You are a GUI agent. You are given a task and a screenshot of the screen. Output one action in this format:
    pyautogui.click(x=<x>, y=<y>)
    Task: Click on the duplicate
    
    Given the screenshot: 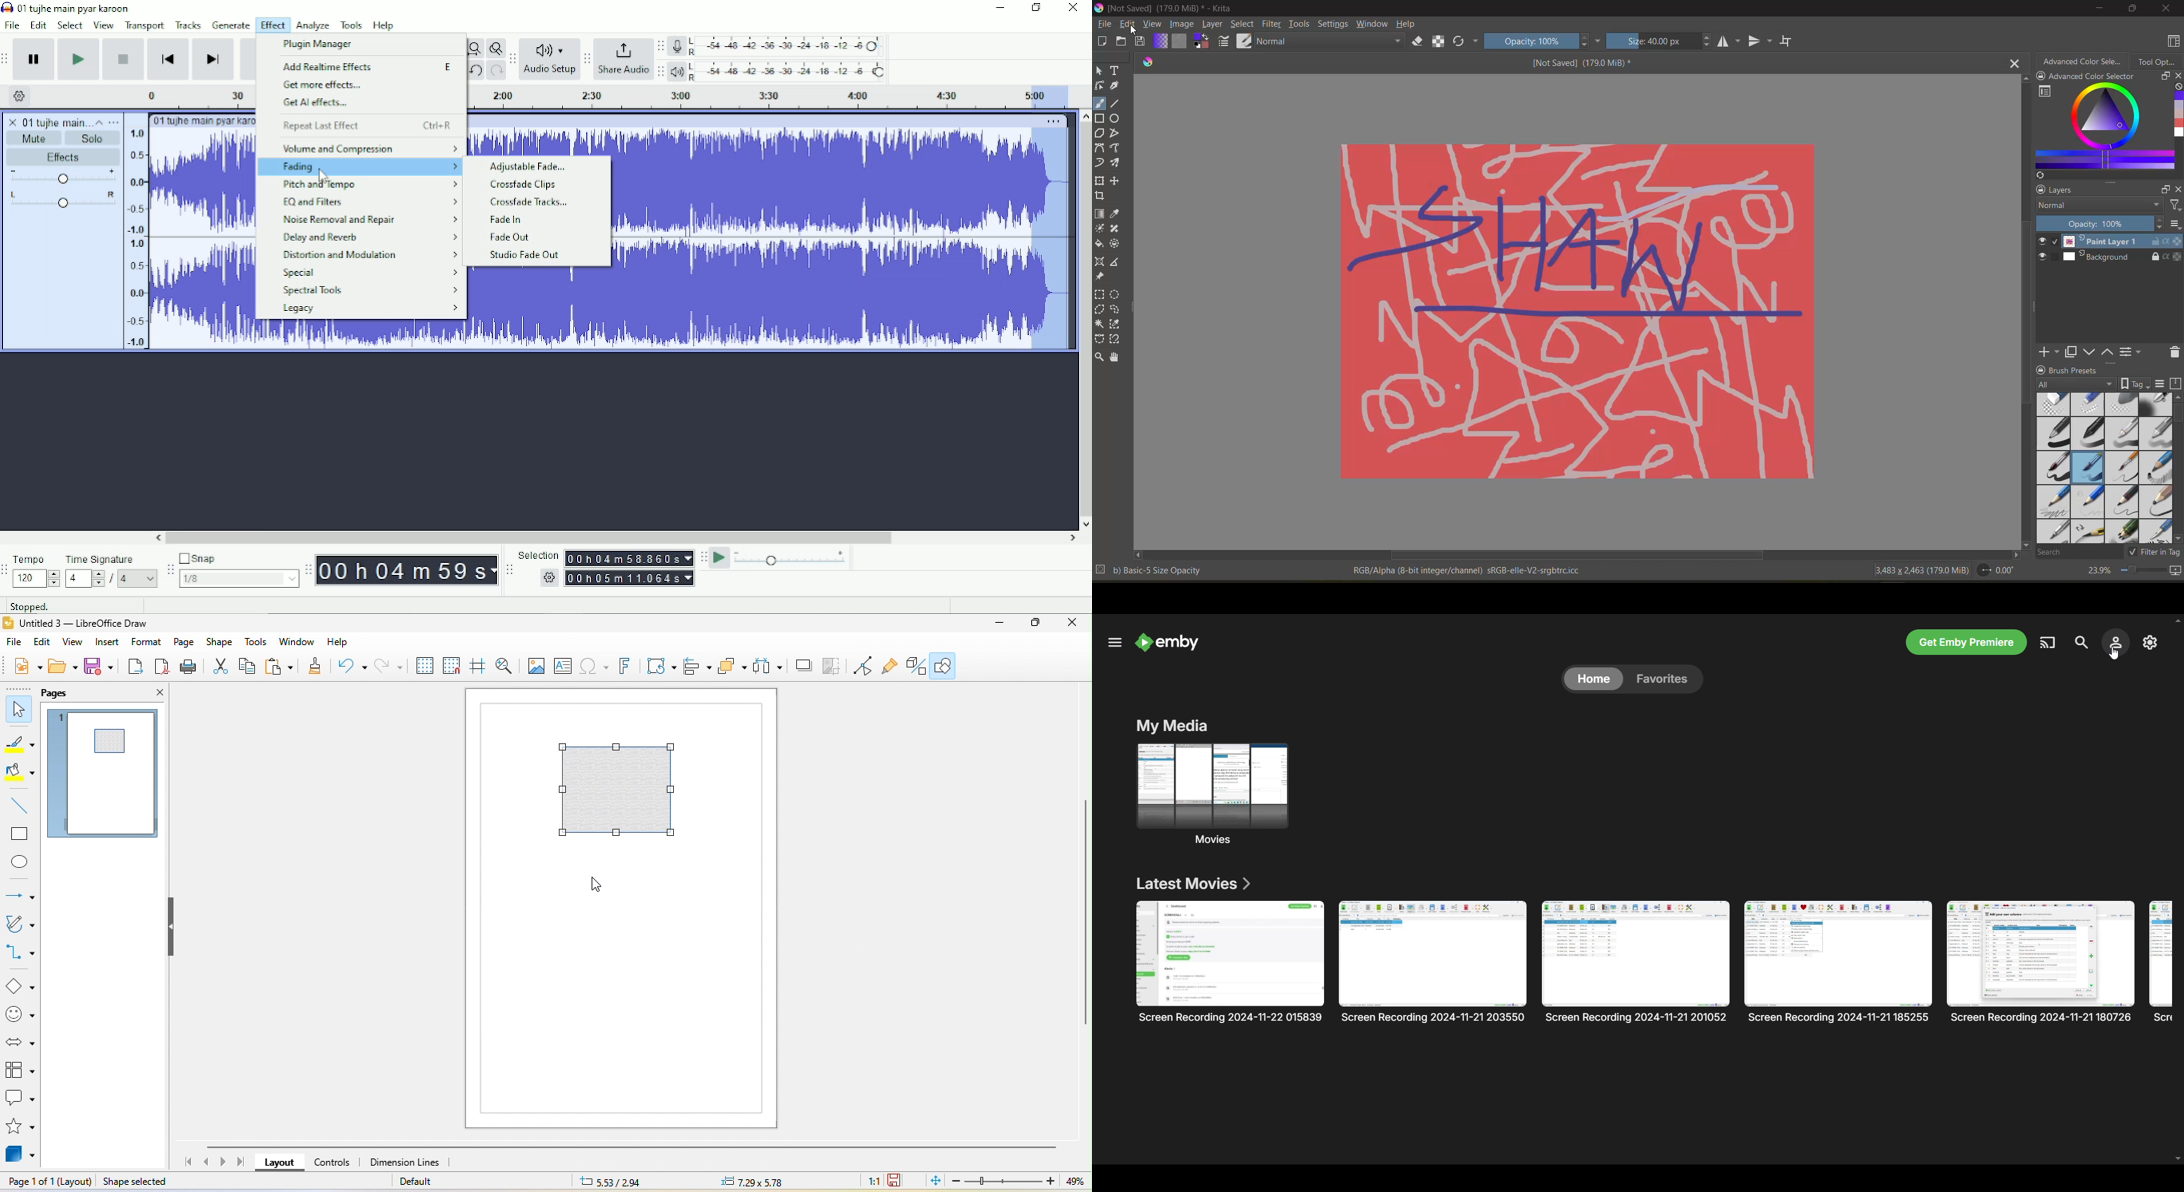 What is the action you would take?
    pyautogui.click(x=2071, y=352)
    